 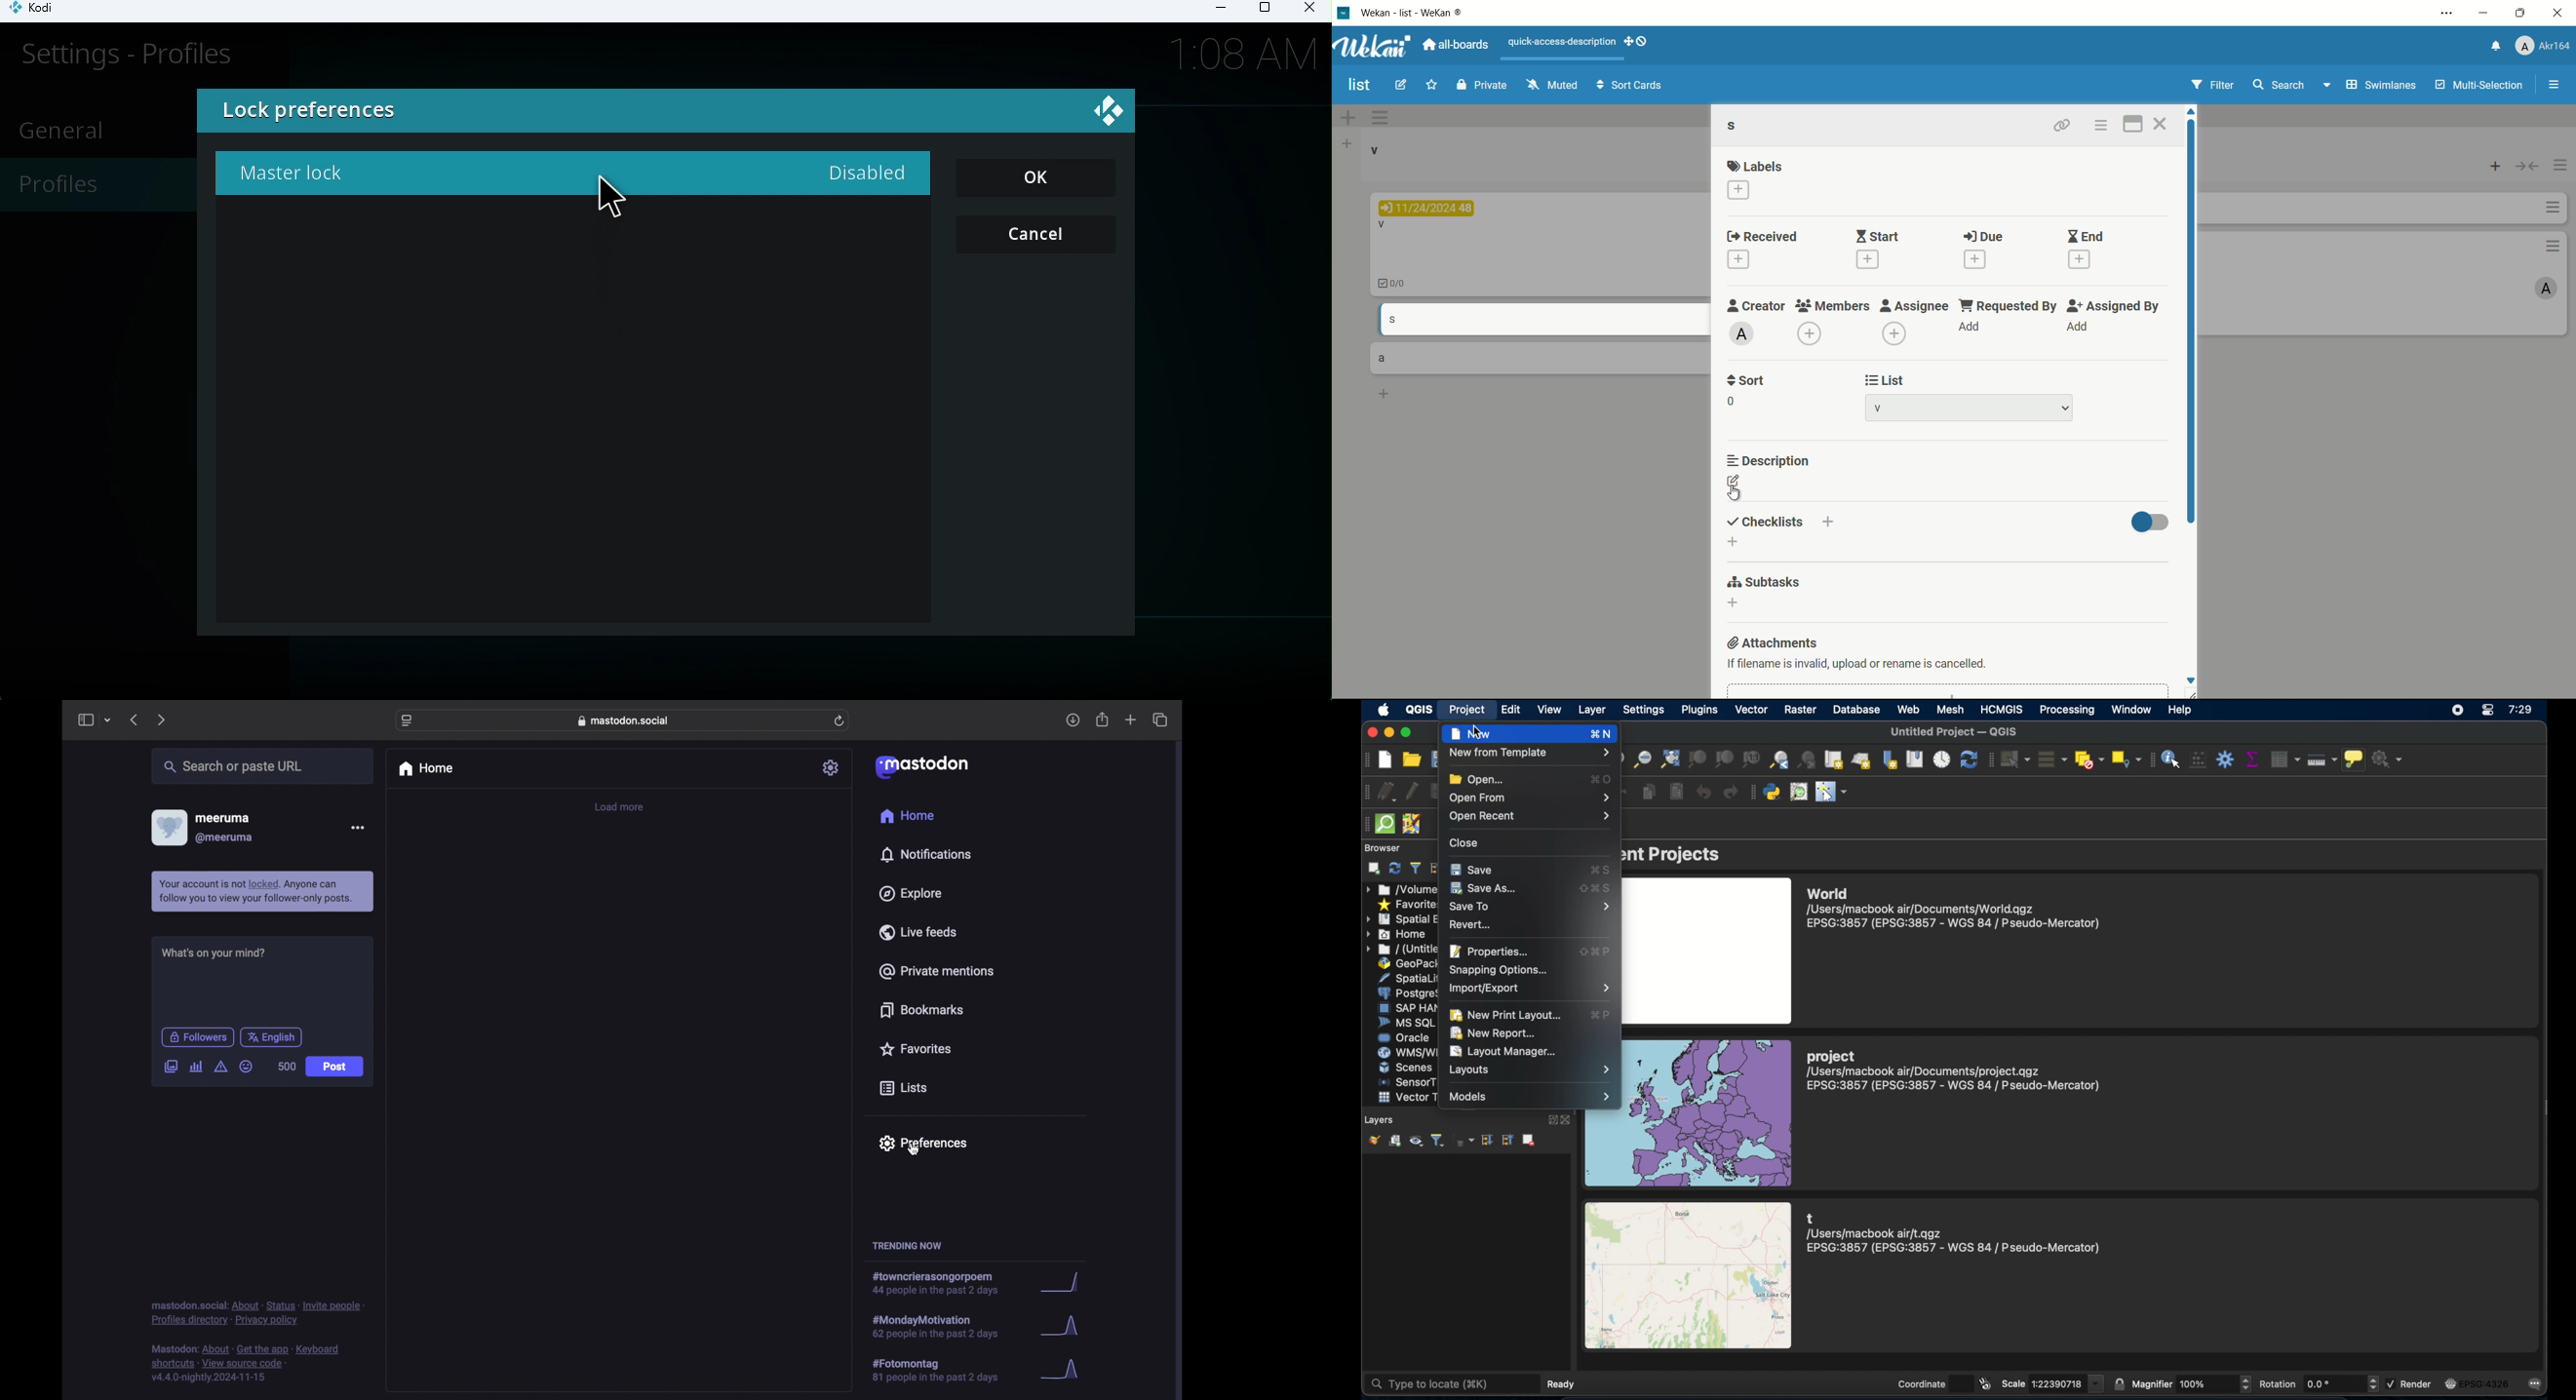 What do you see at coordinates (85, 719) in the screenshot?
I see `sidebar` at bounding box center [85, 719].